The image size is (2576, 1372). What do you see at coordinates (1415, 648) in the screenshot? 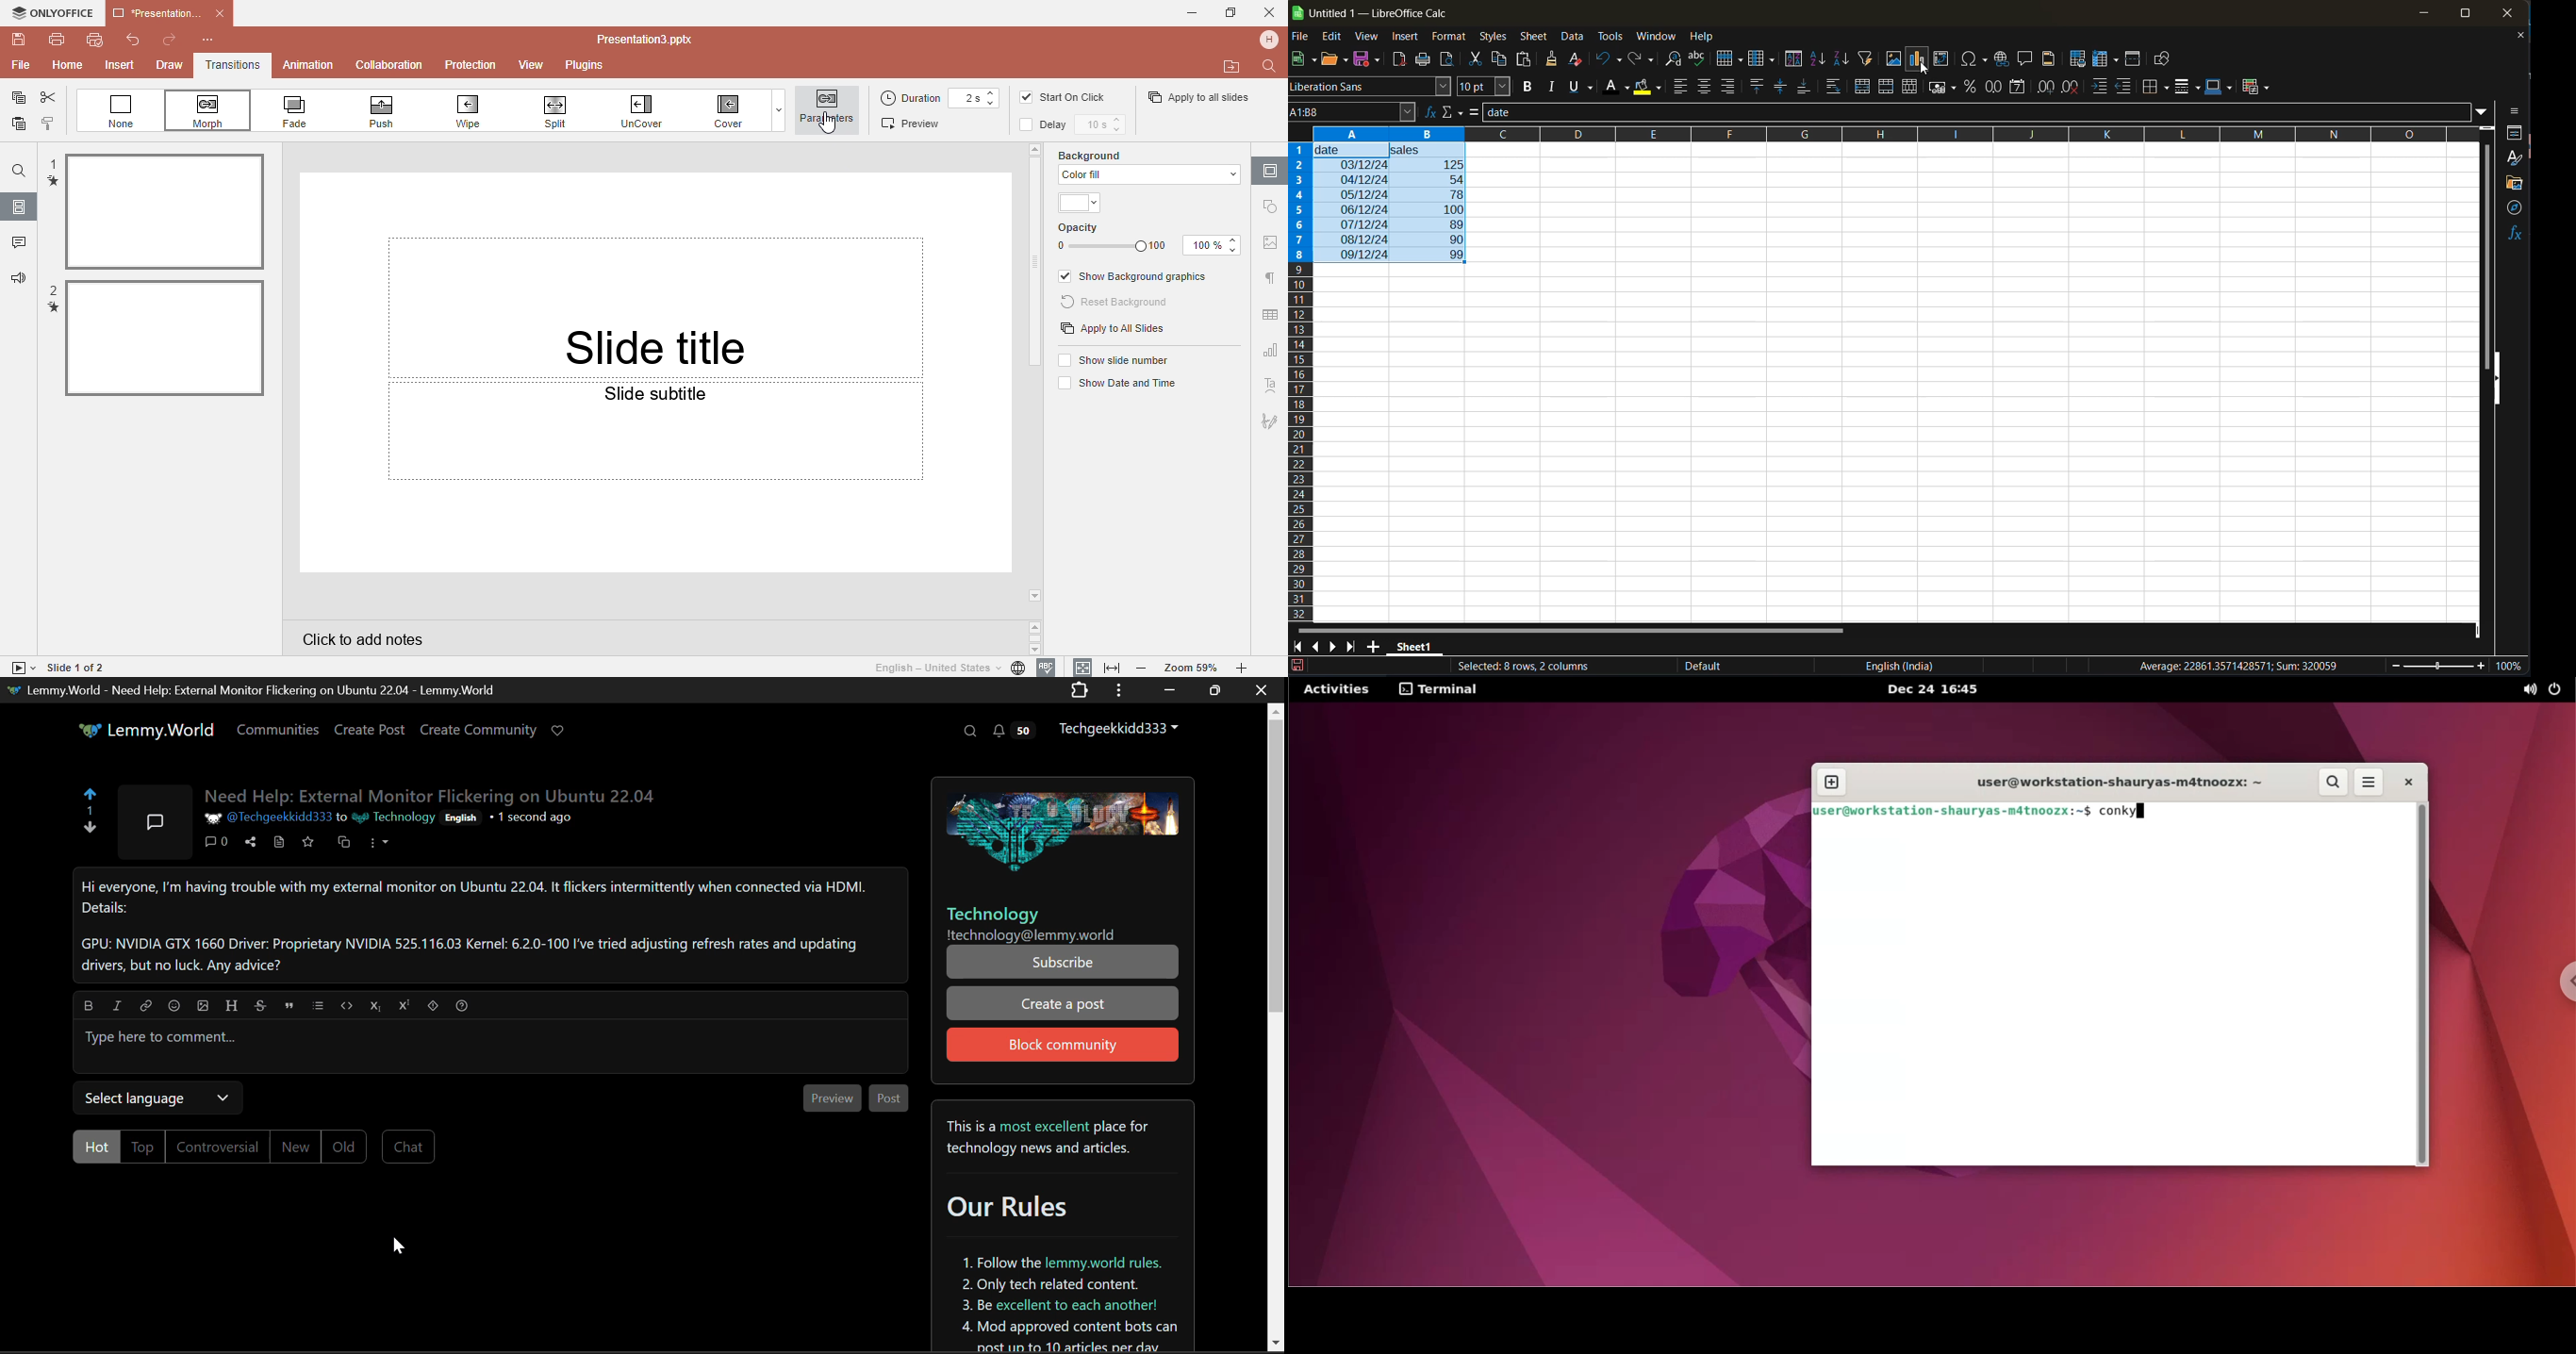
I see `sheet name` at bounding box center [1415, 648].